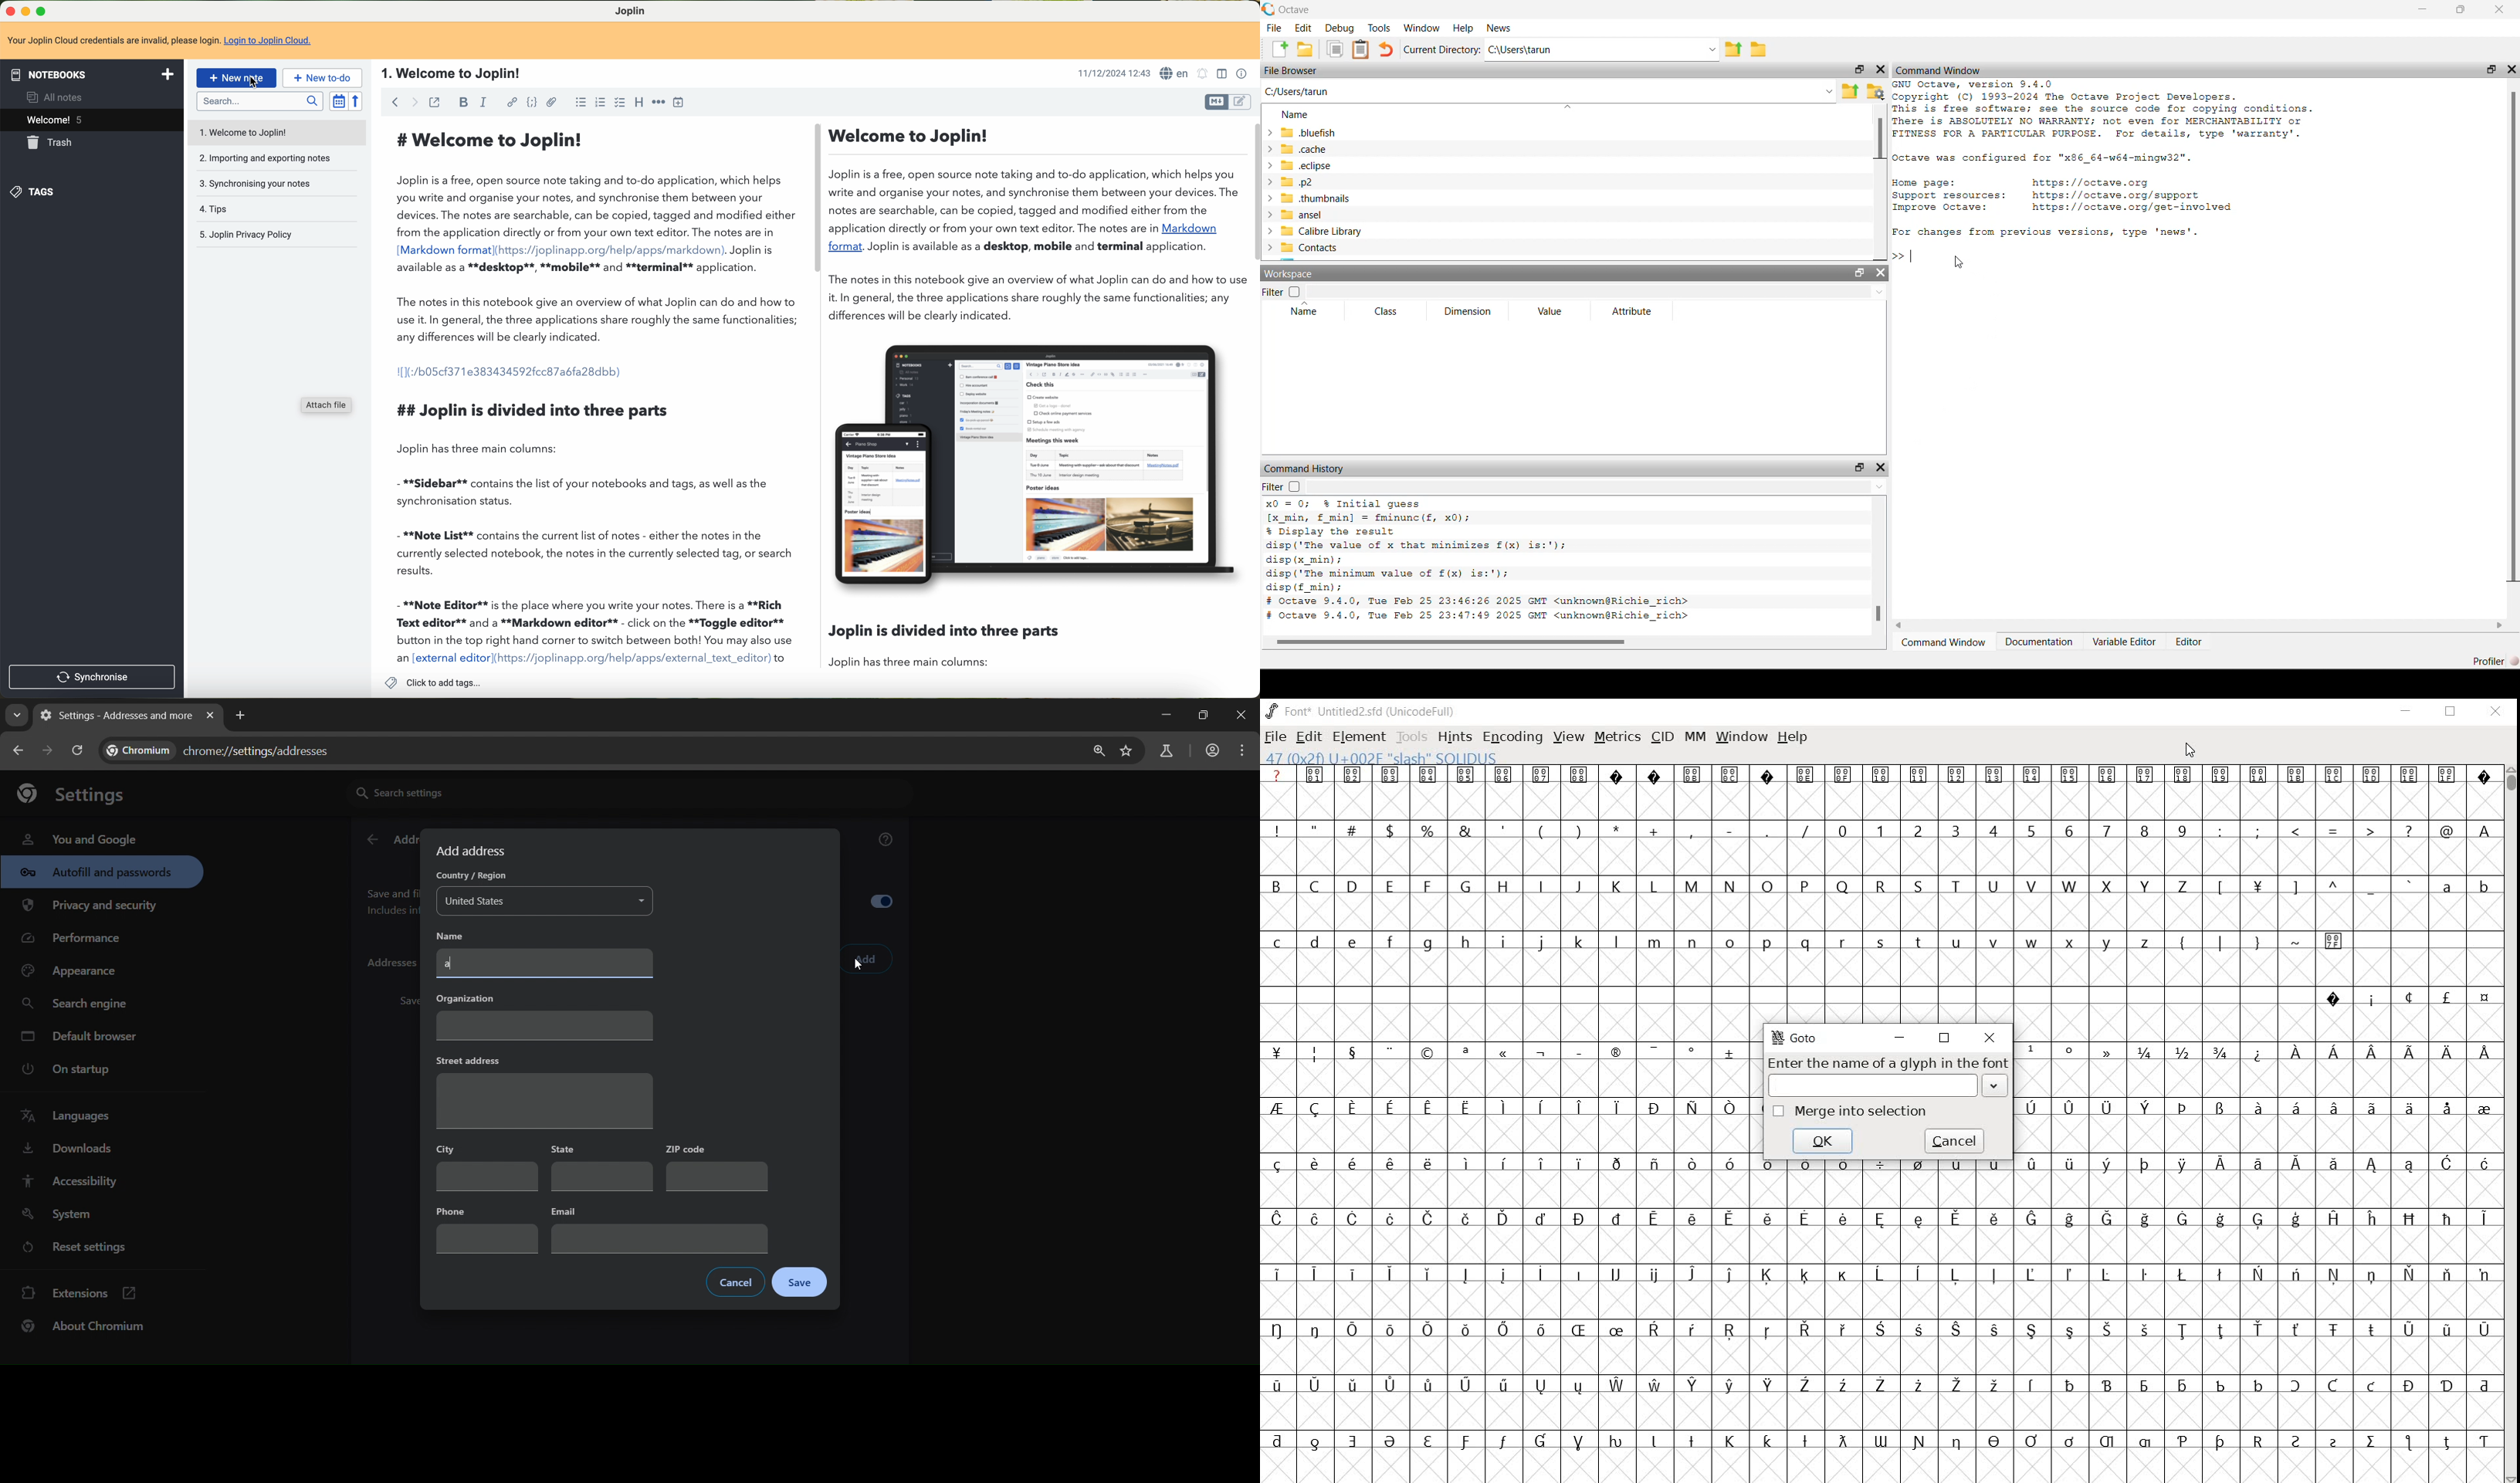  Describe the element at coordinates (241, 132) in the screenshot. I see `welcome to joplin` at that location.